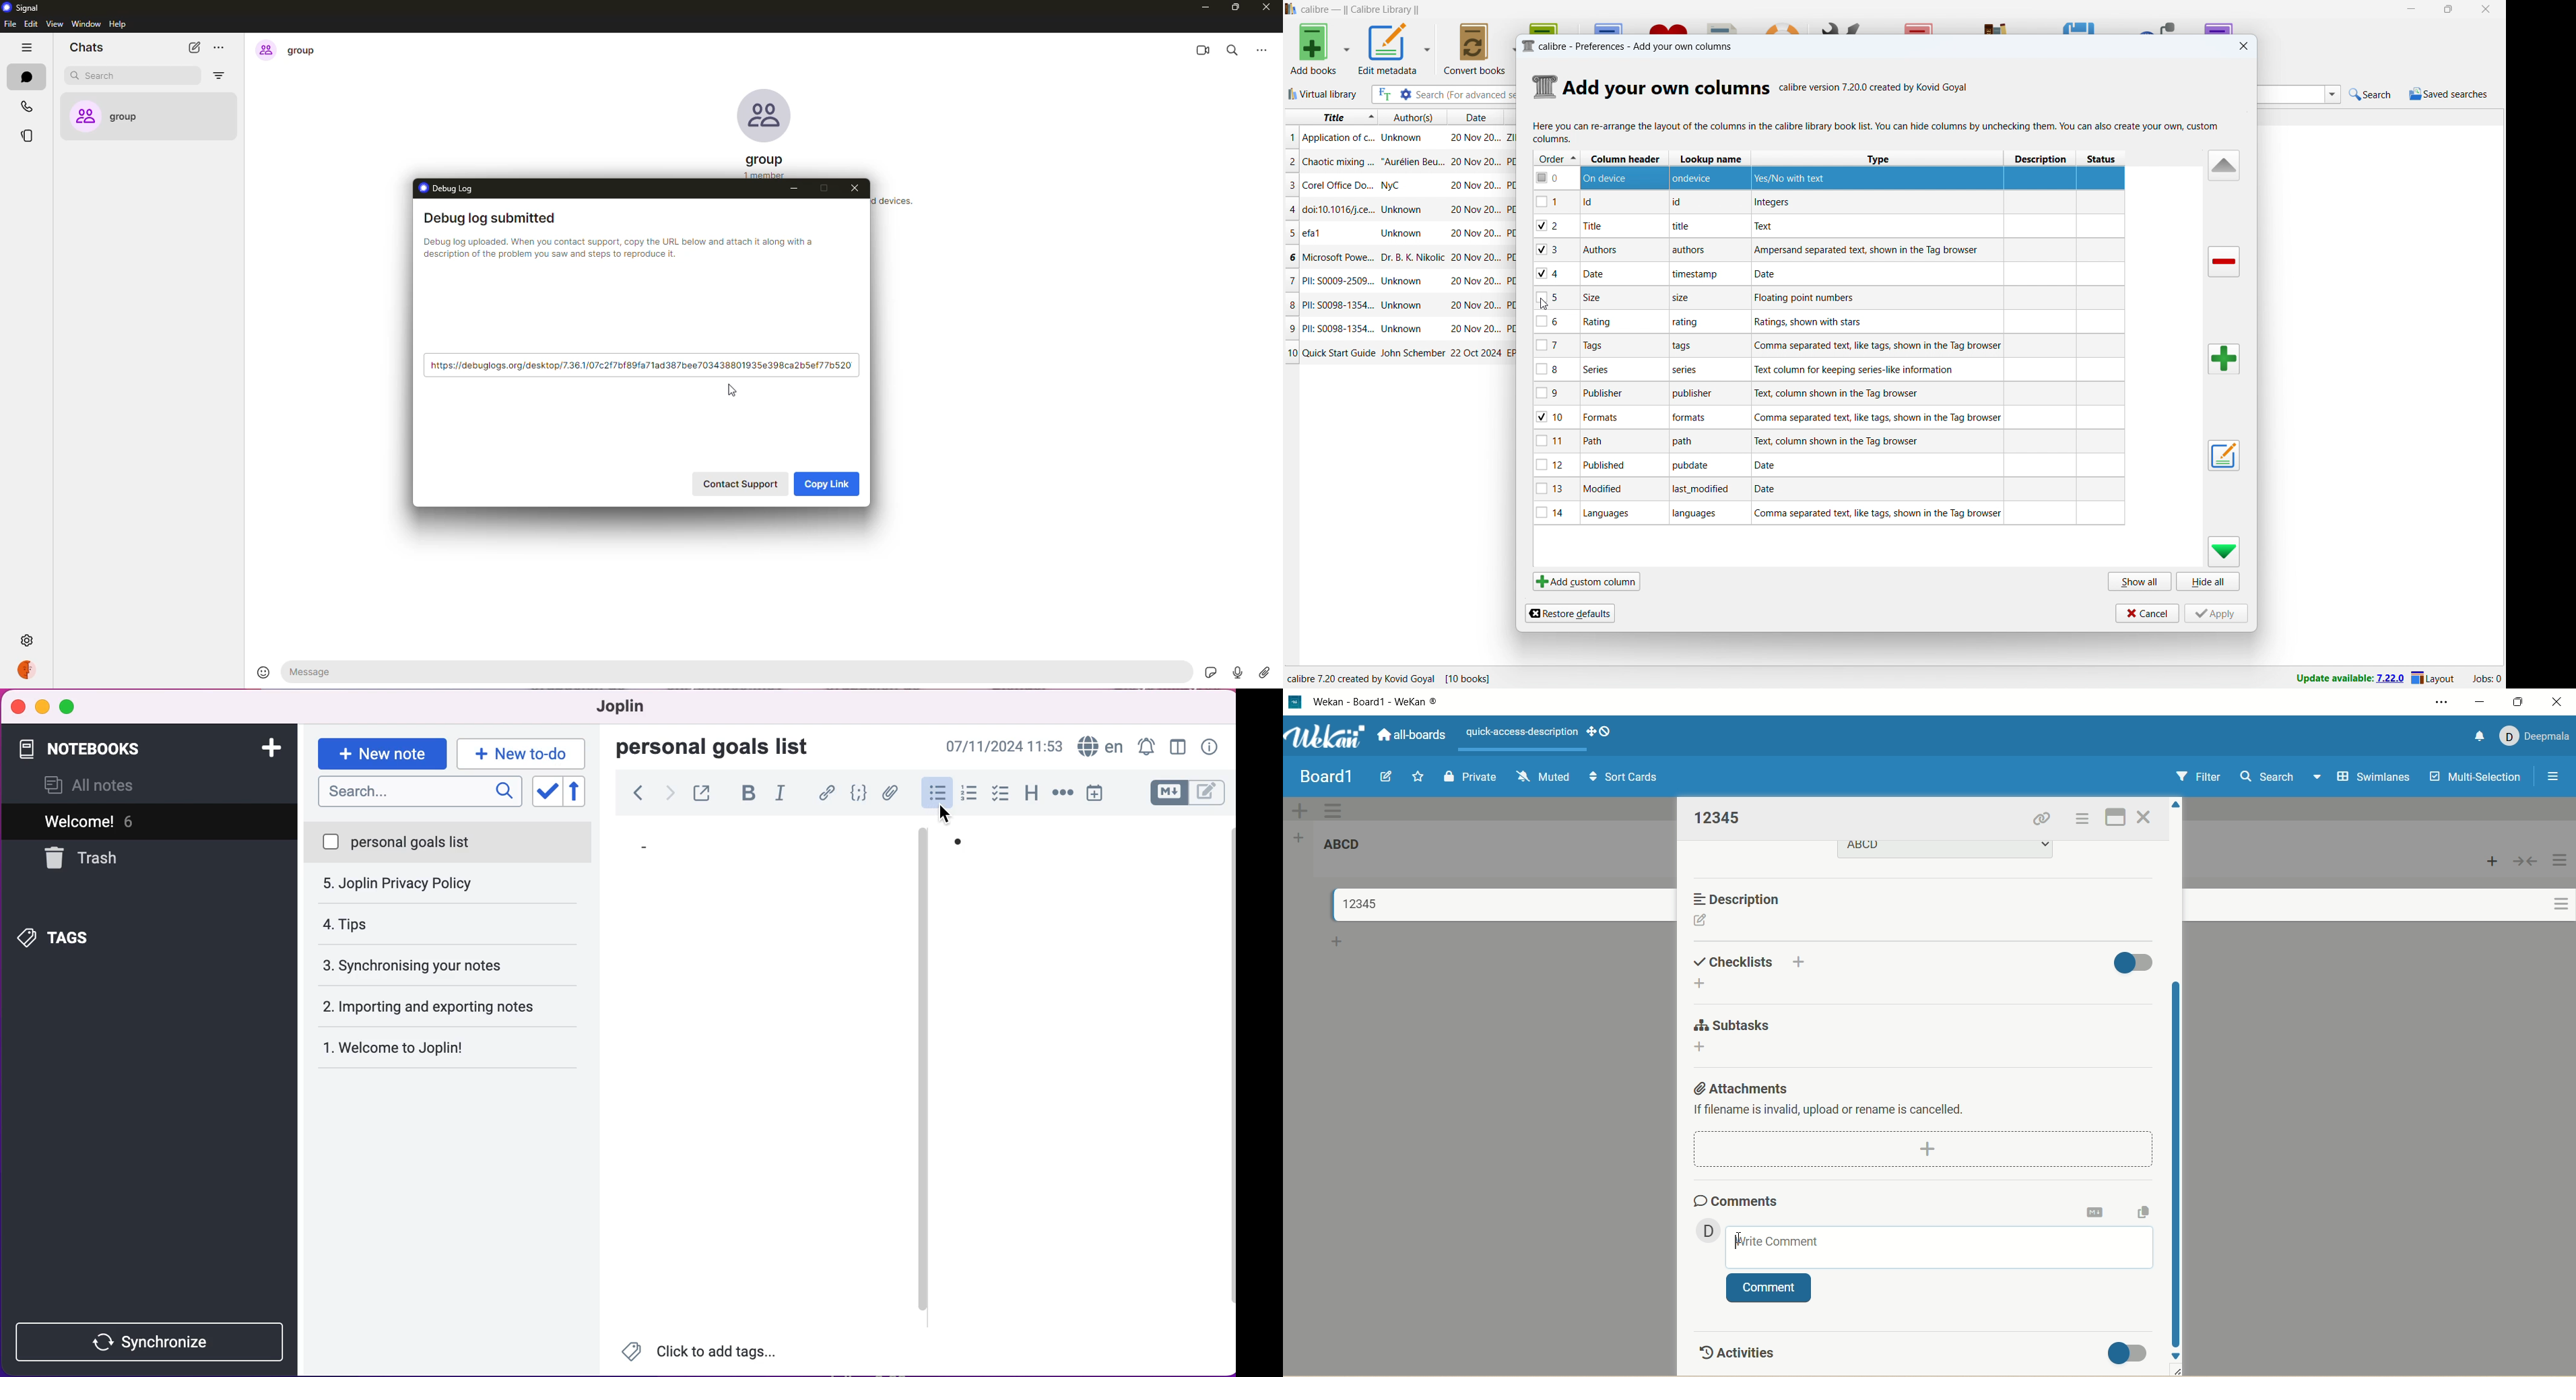  Describe the element at coordinates (1606, 417) in the screenshot. I see `formats` at that location.